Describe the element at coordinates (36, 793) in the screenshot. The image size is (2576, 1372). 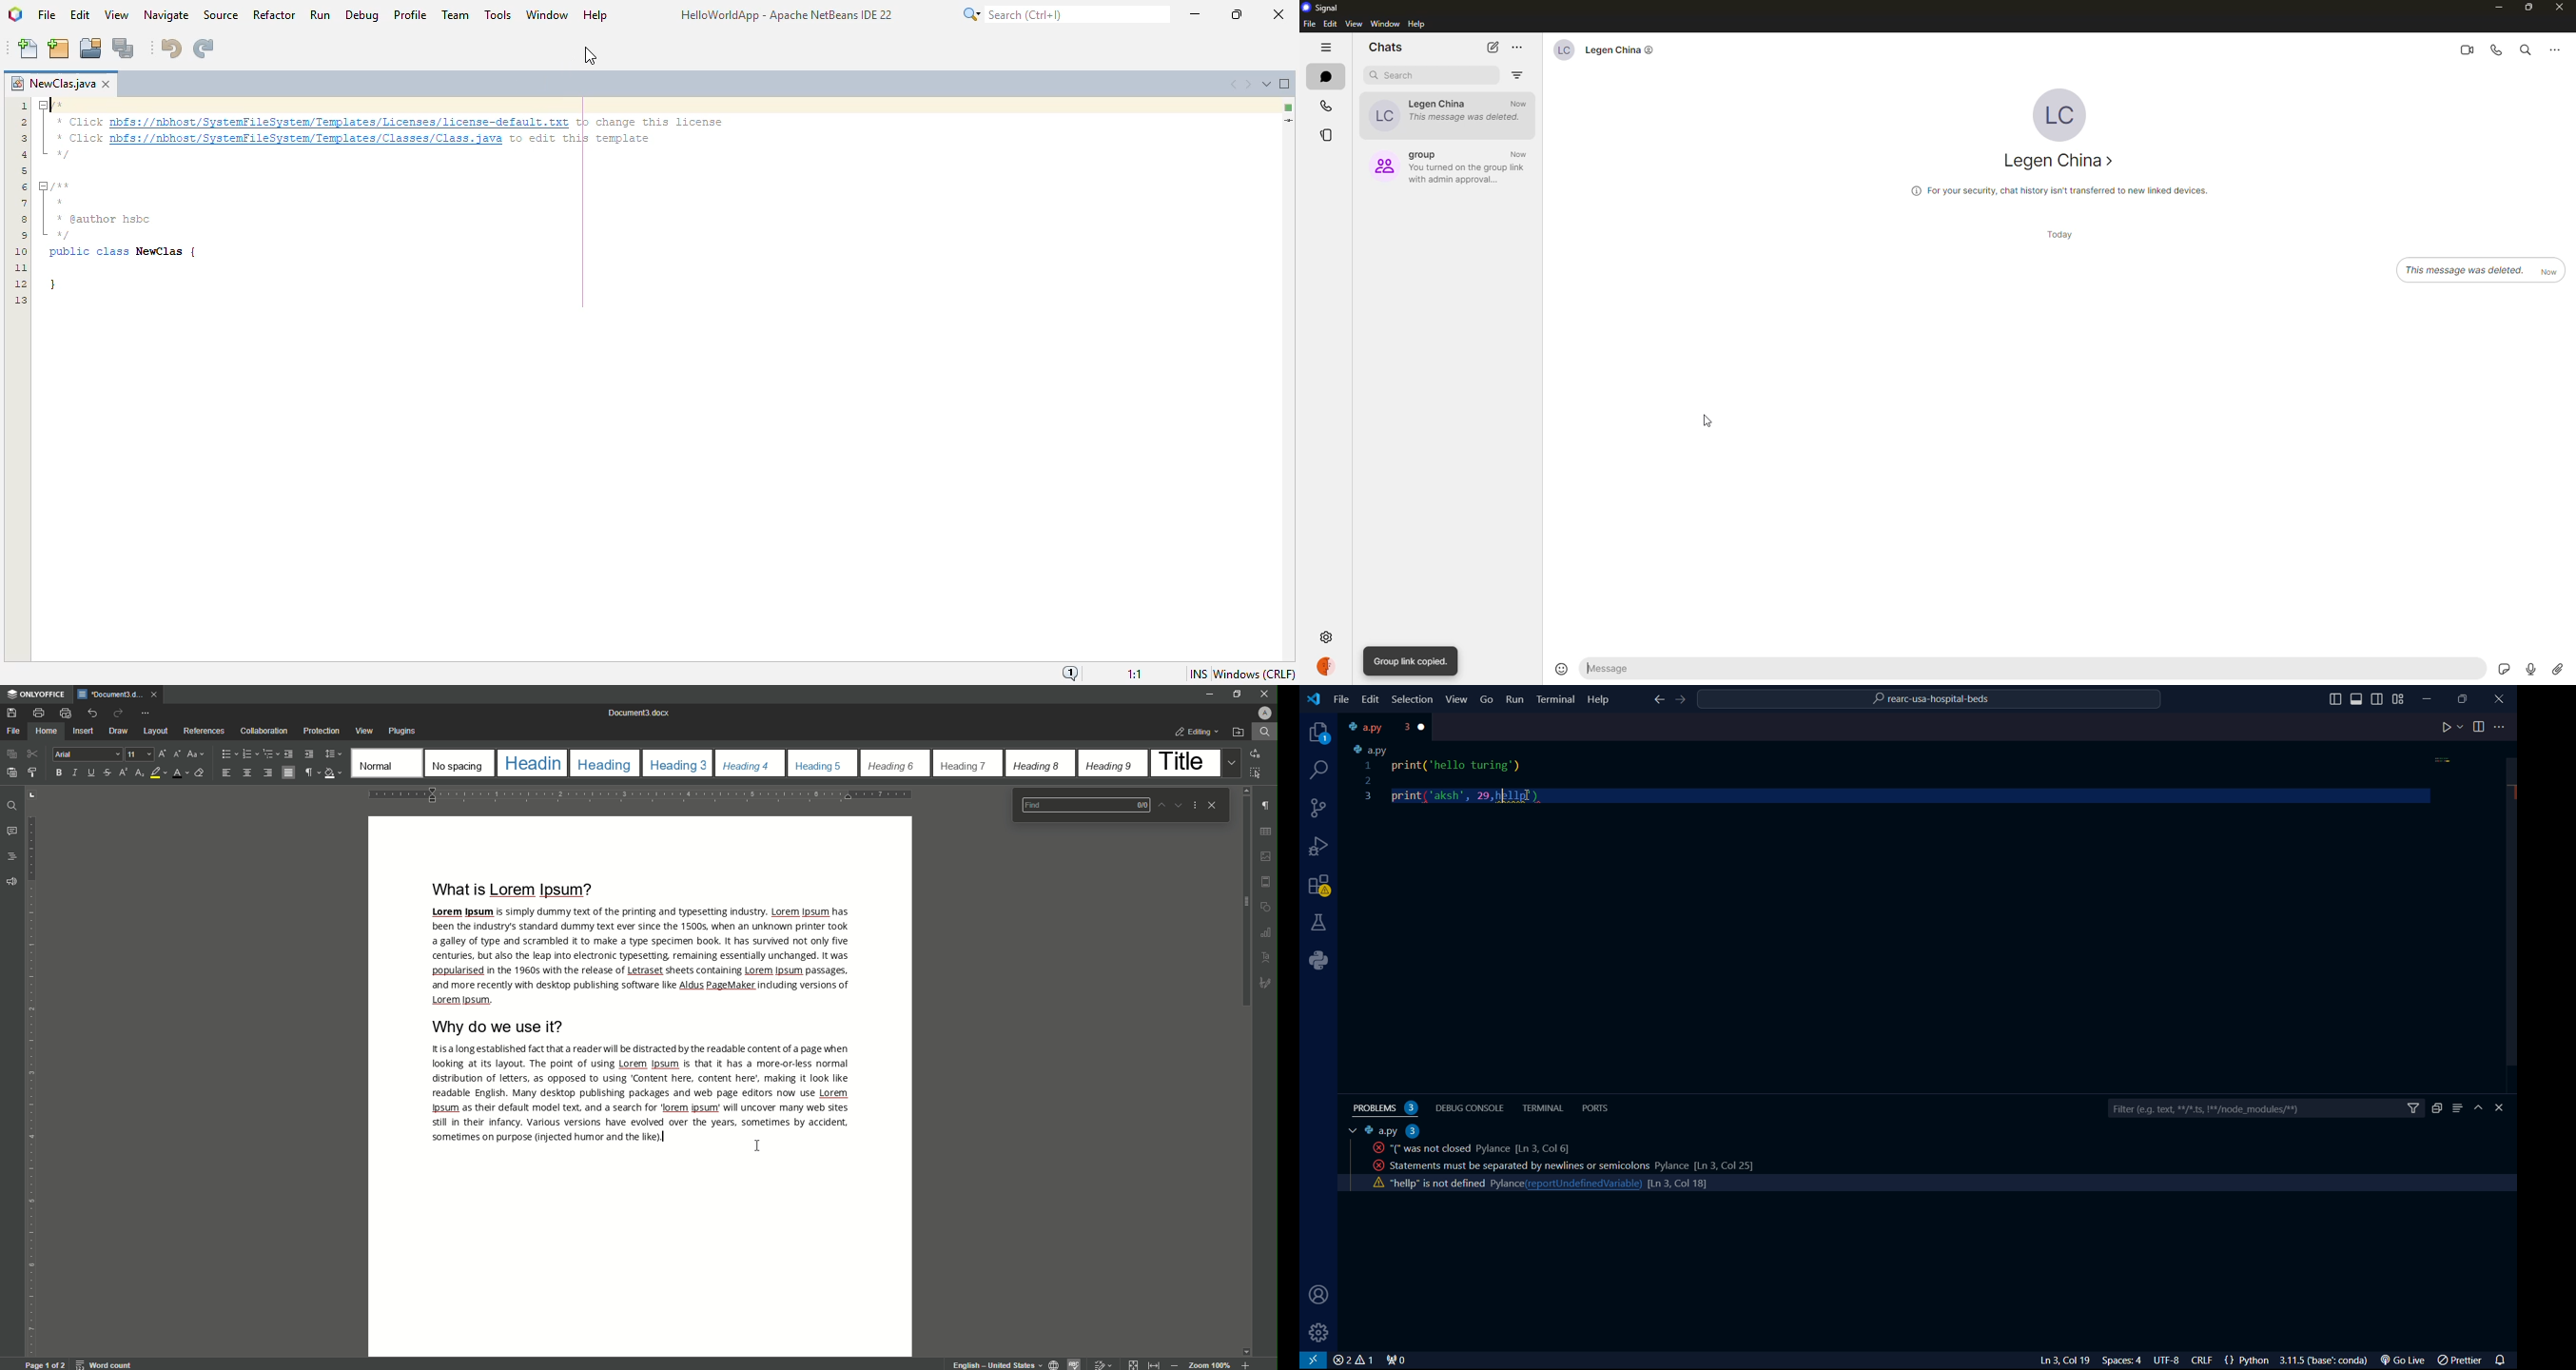
I see `adjust` at that location.